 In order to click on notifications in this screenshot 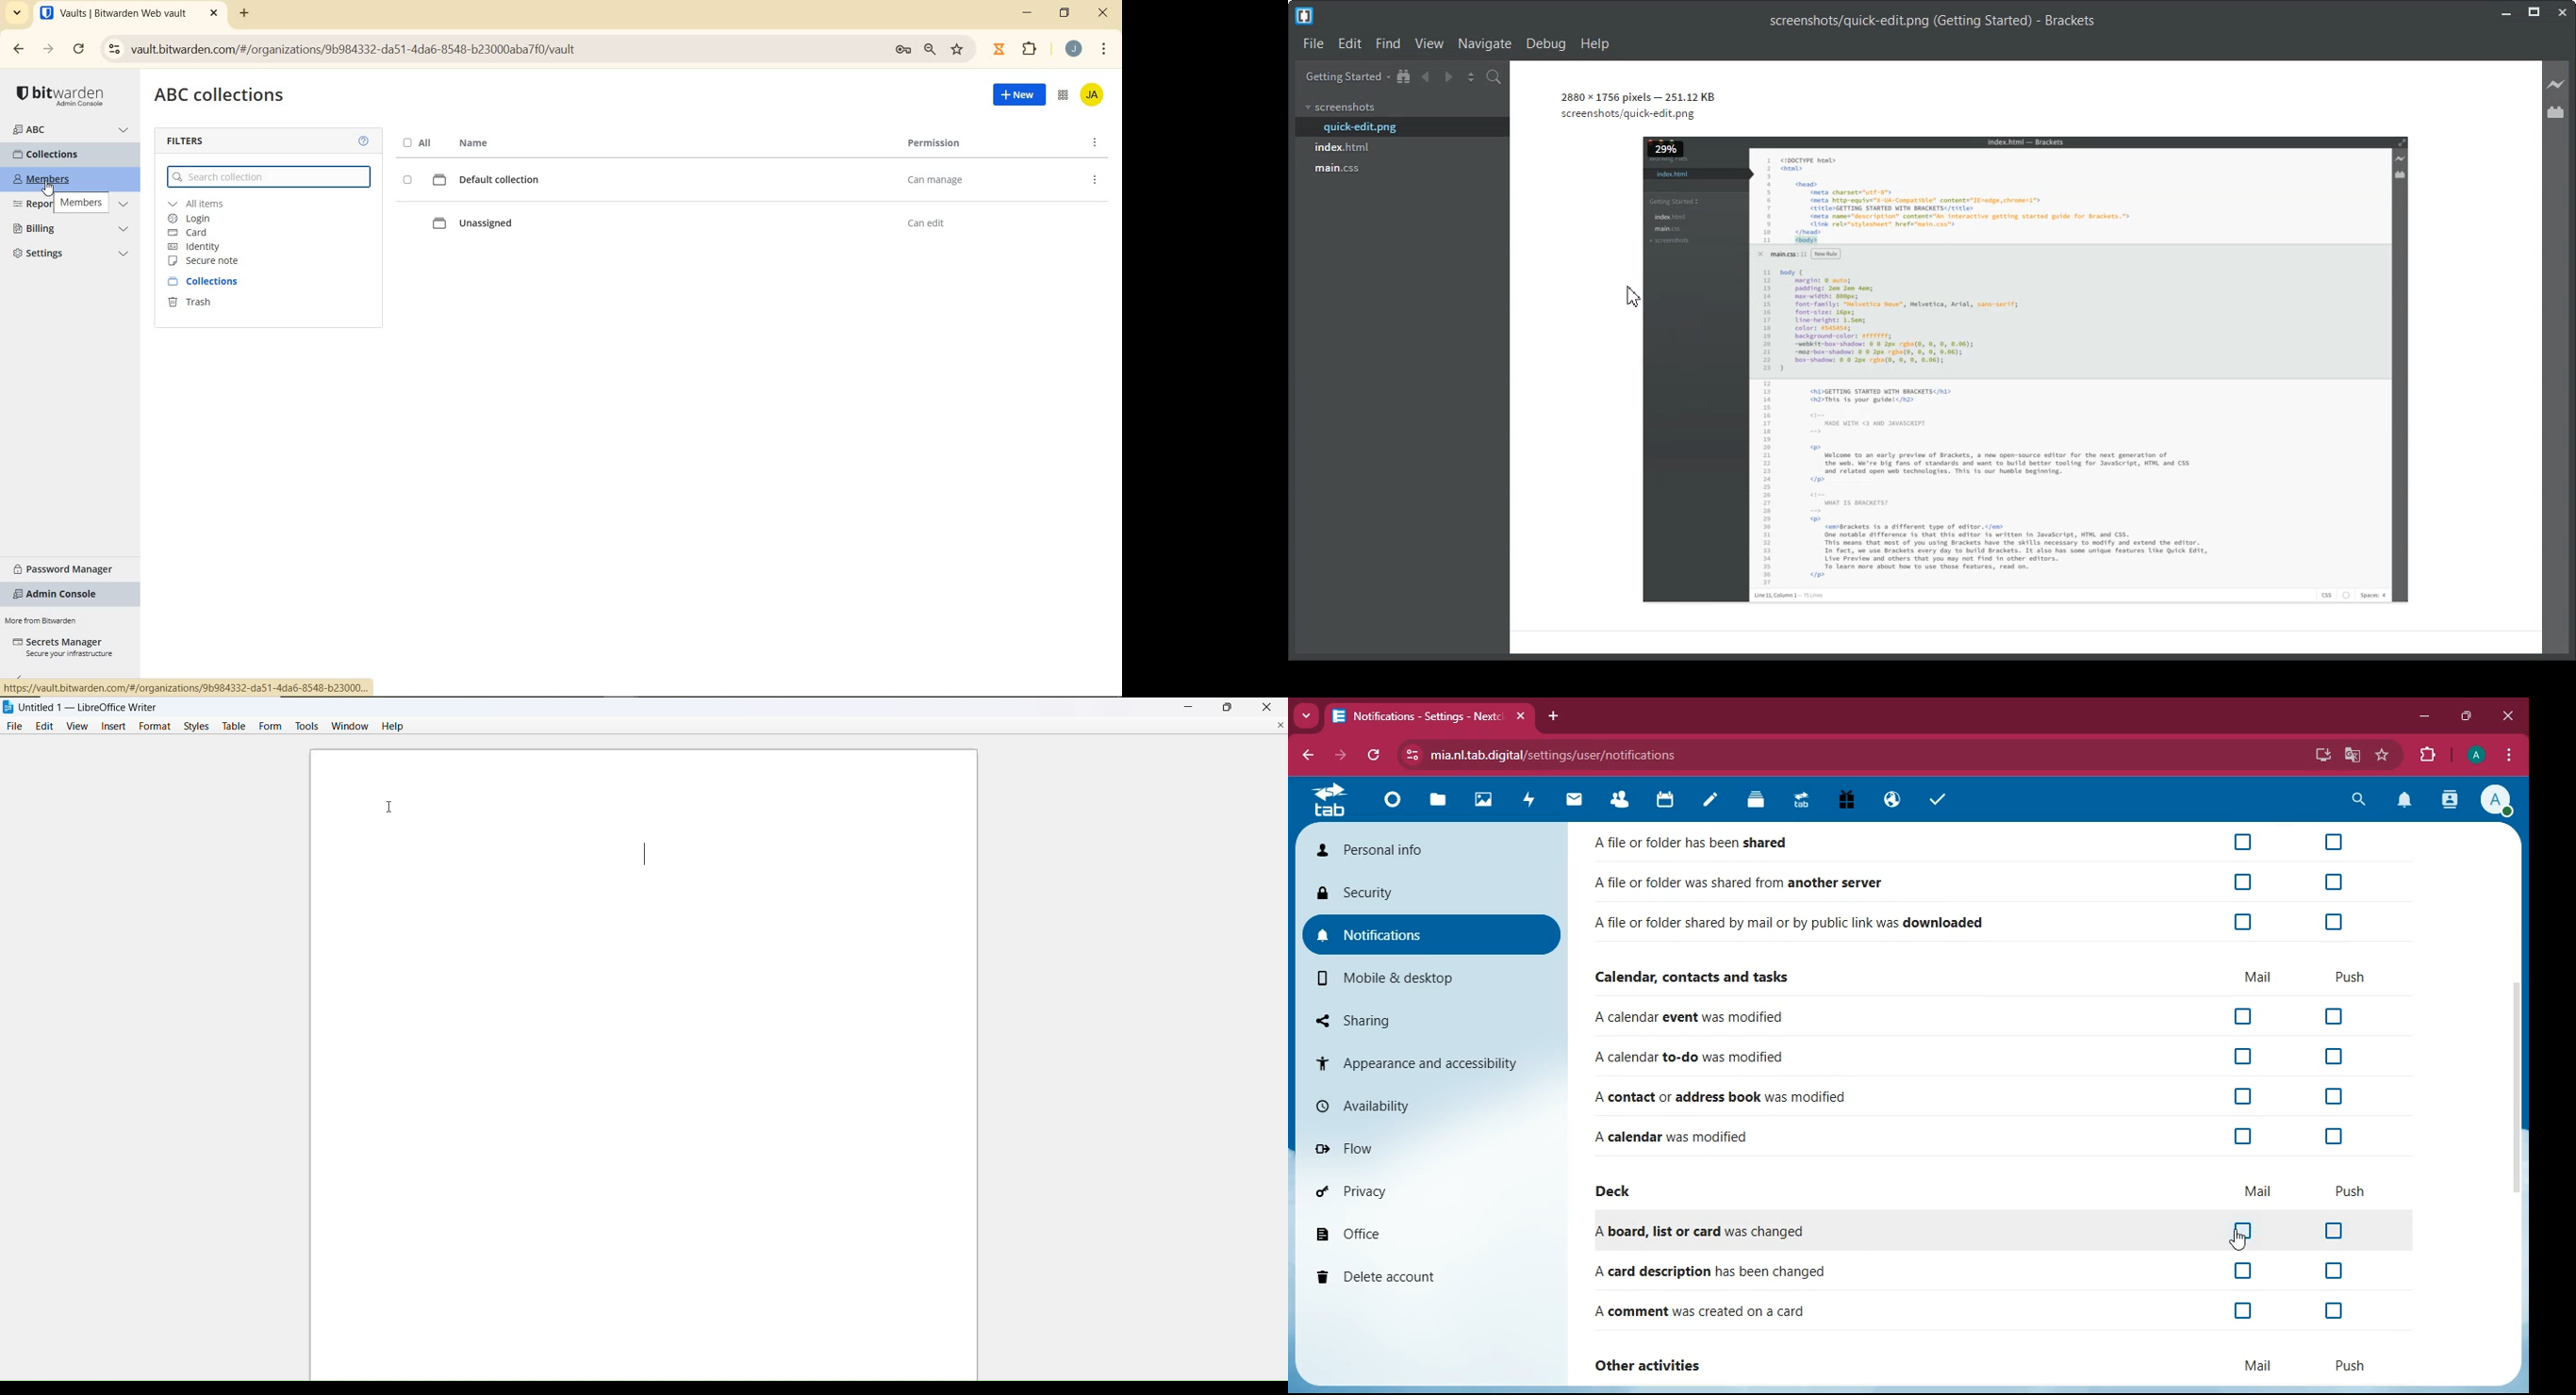, I will do `click(2402, 801)`.